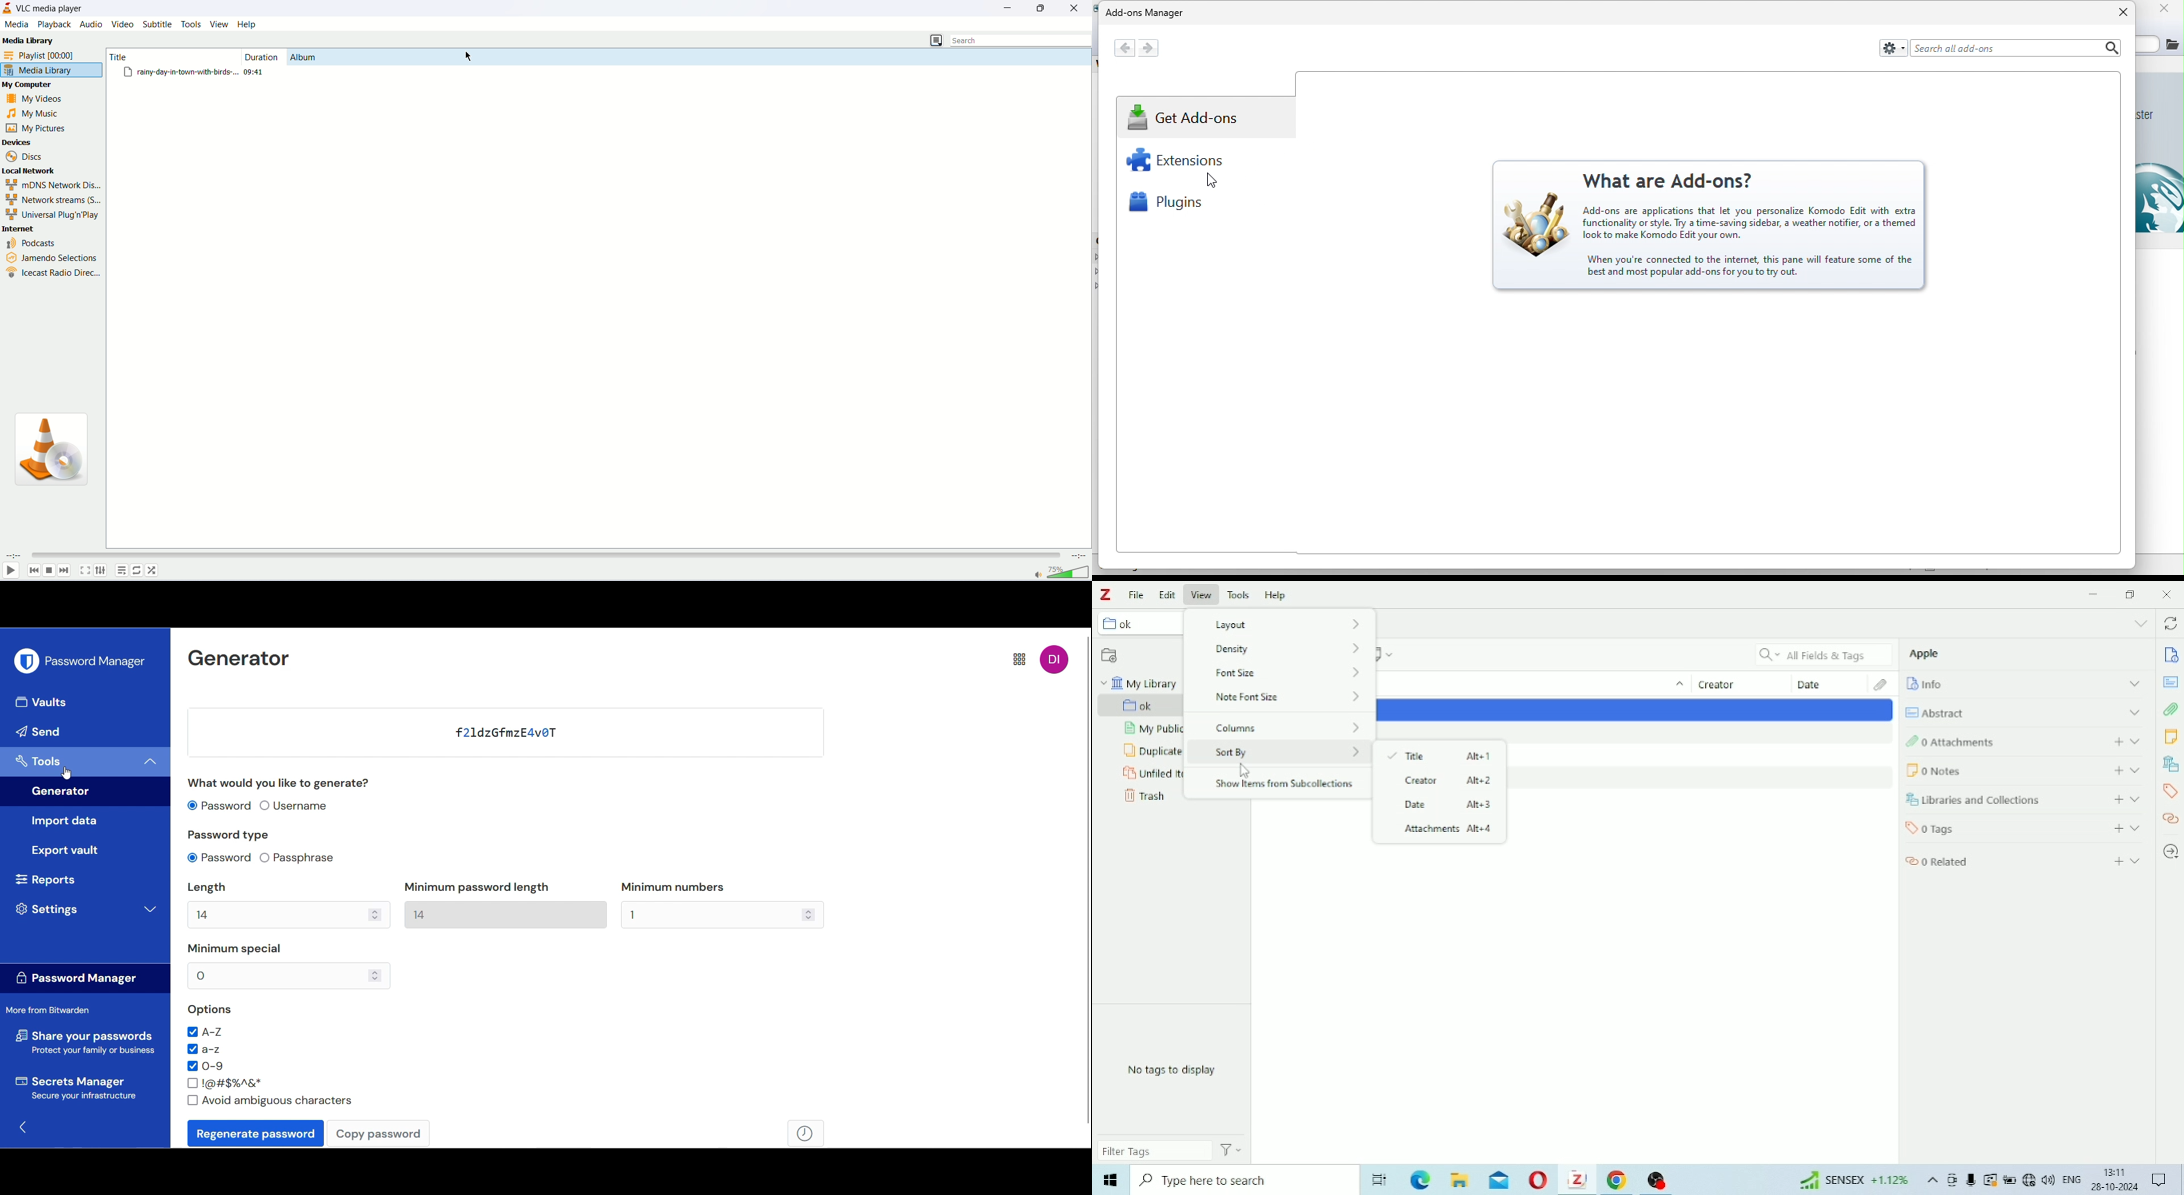 The height and width of the screenshot is (1204, 2184). Describe the element at coordinates (375, 915) in the screenshot. I see `Increase/Decrease length ` at that location.